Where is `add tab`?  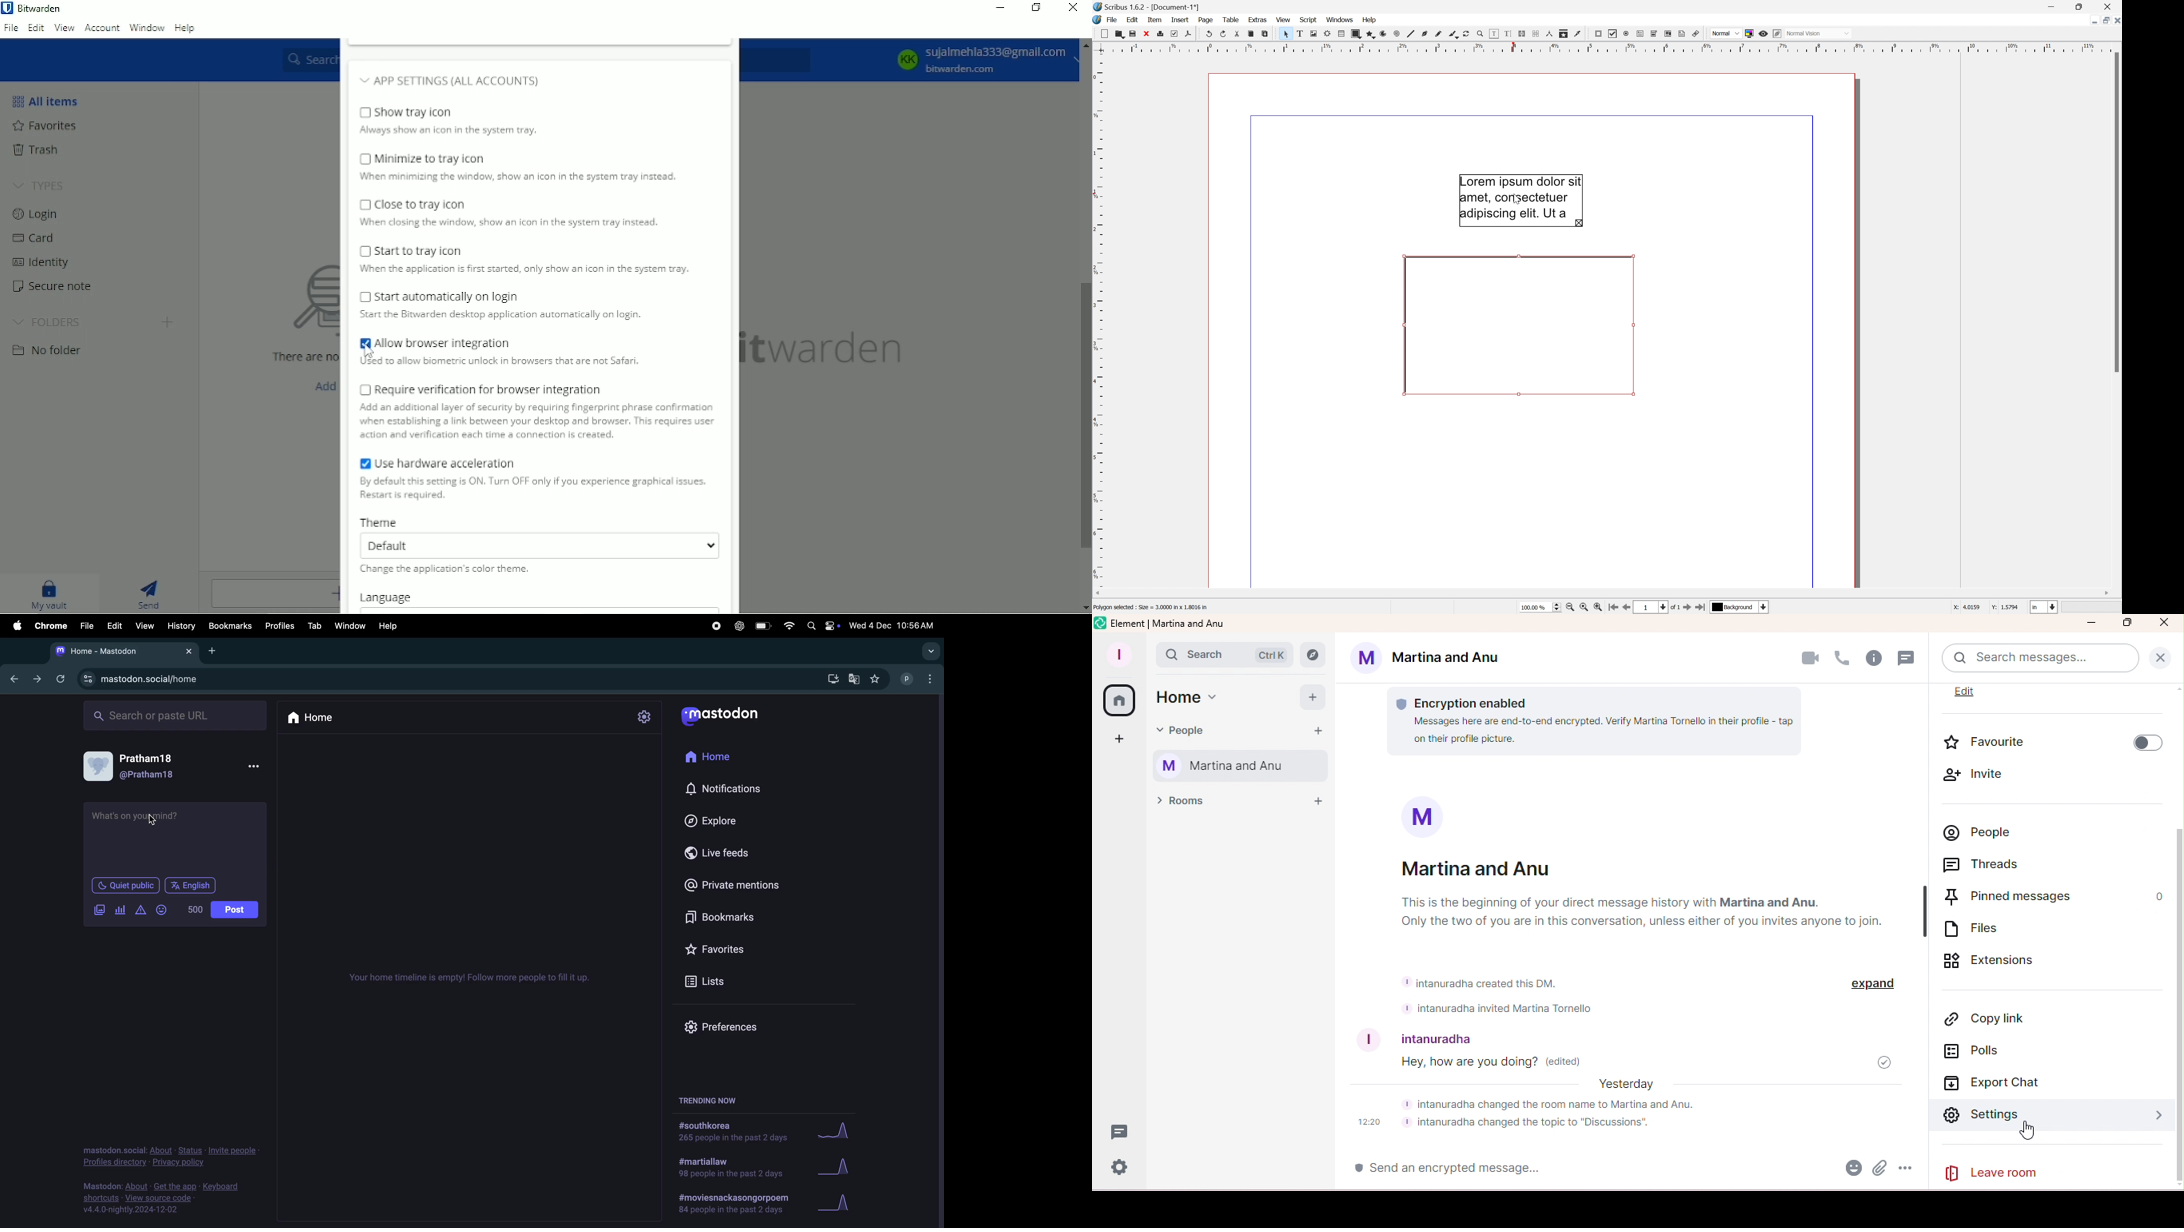 add tab is located at coordinates (217, 650).